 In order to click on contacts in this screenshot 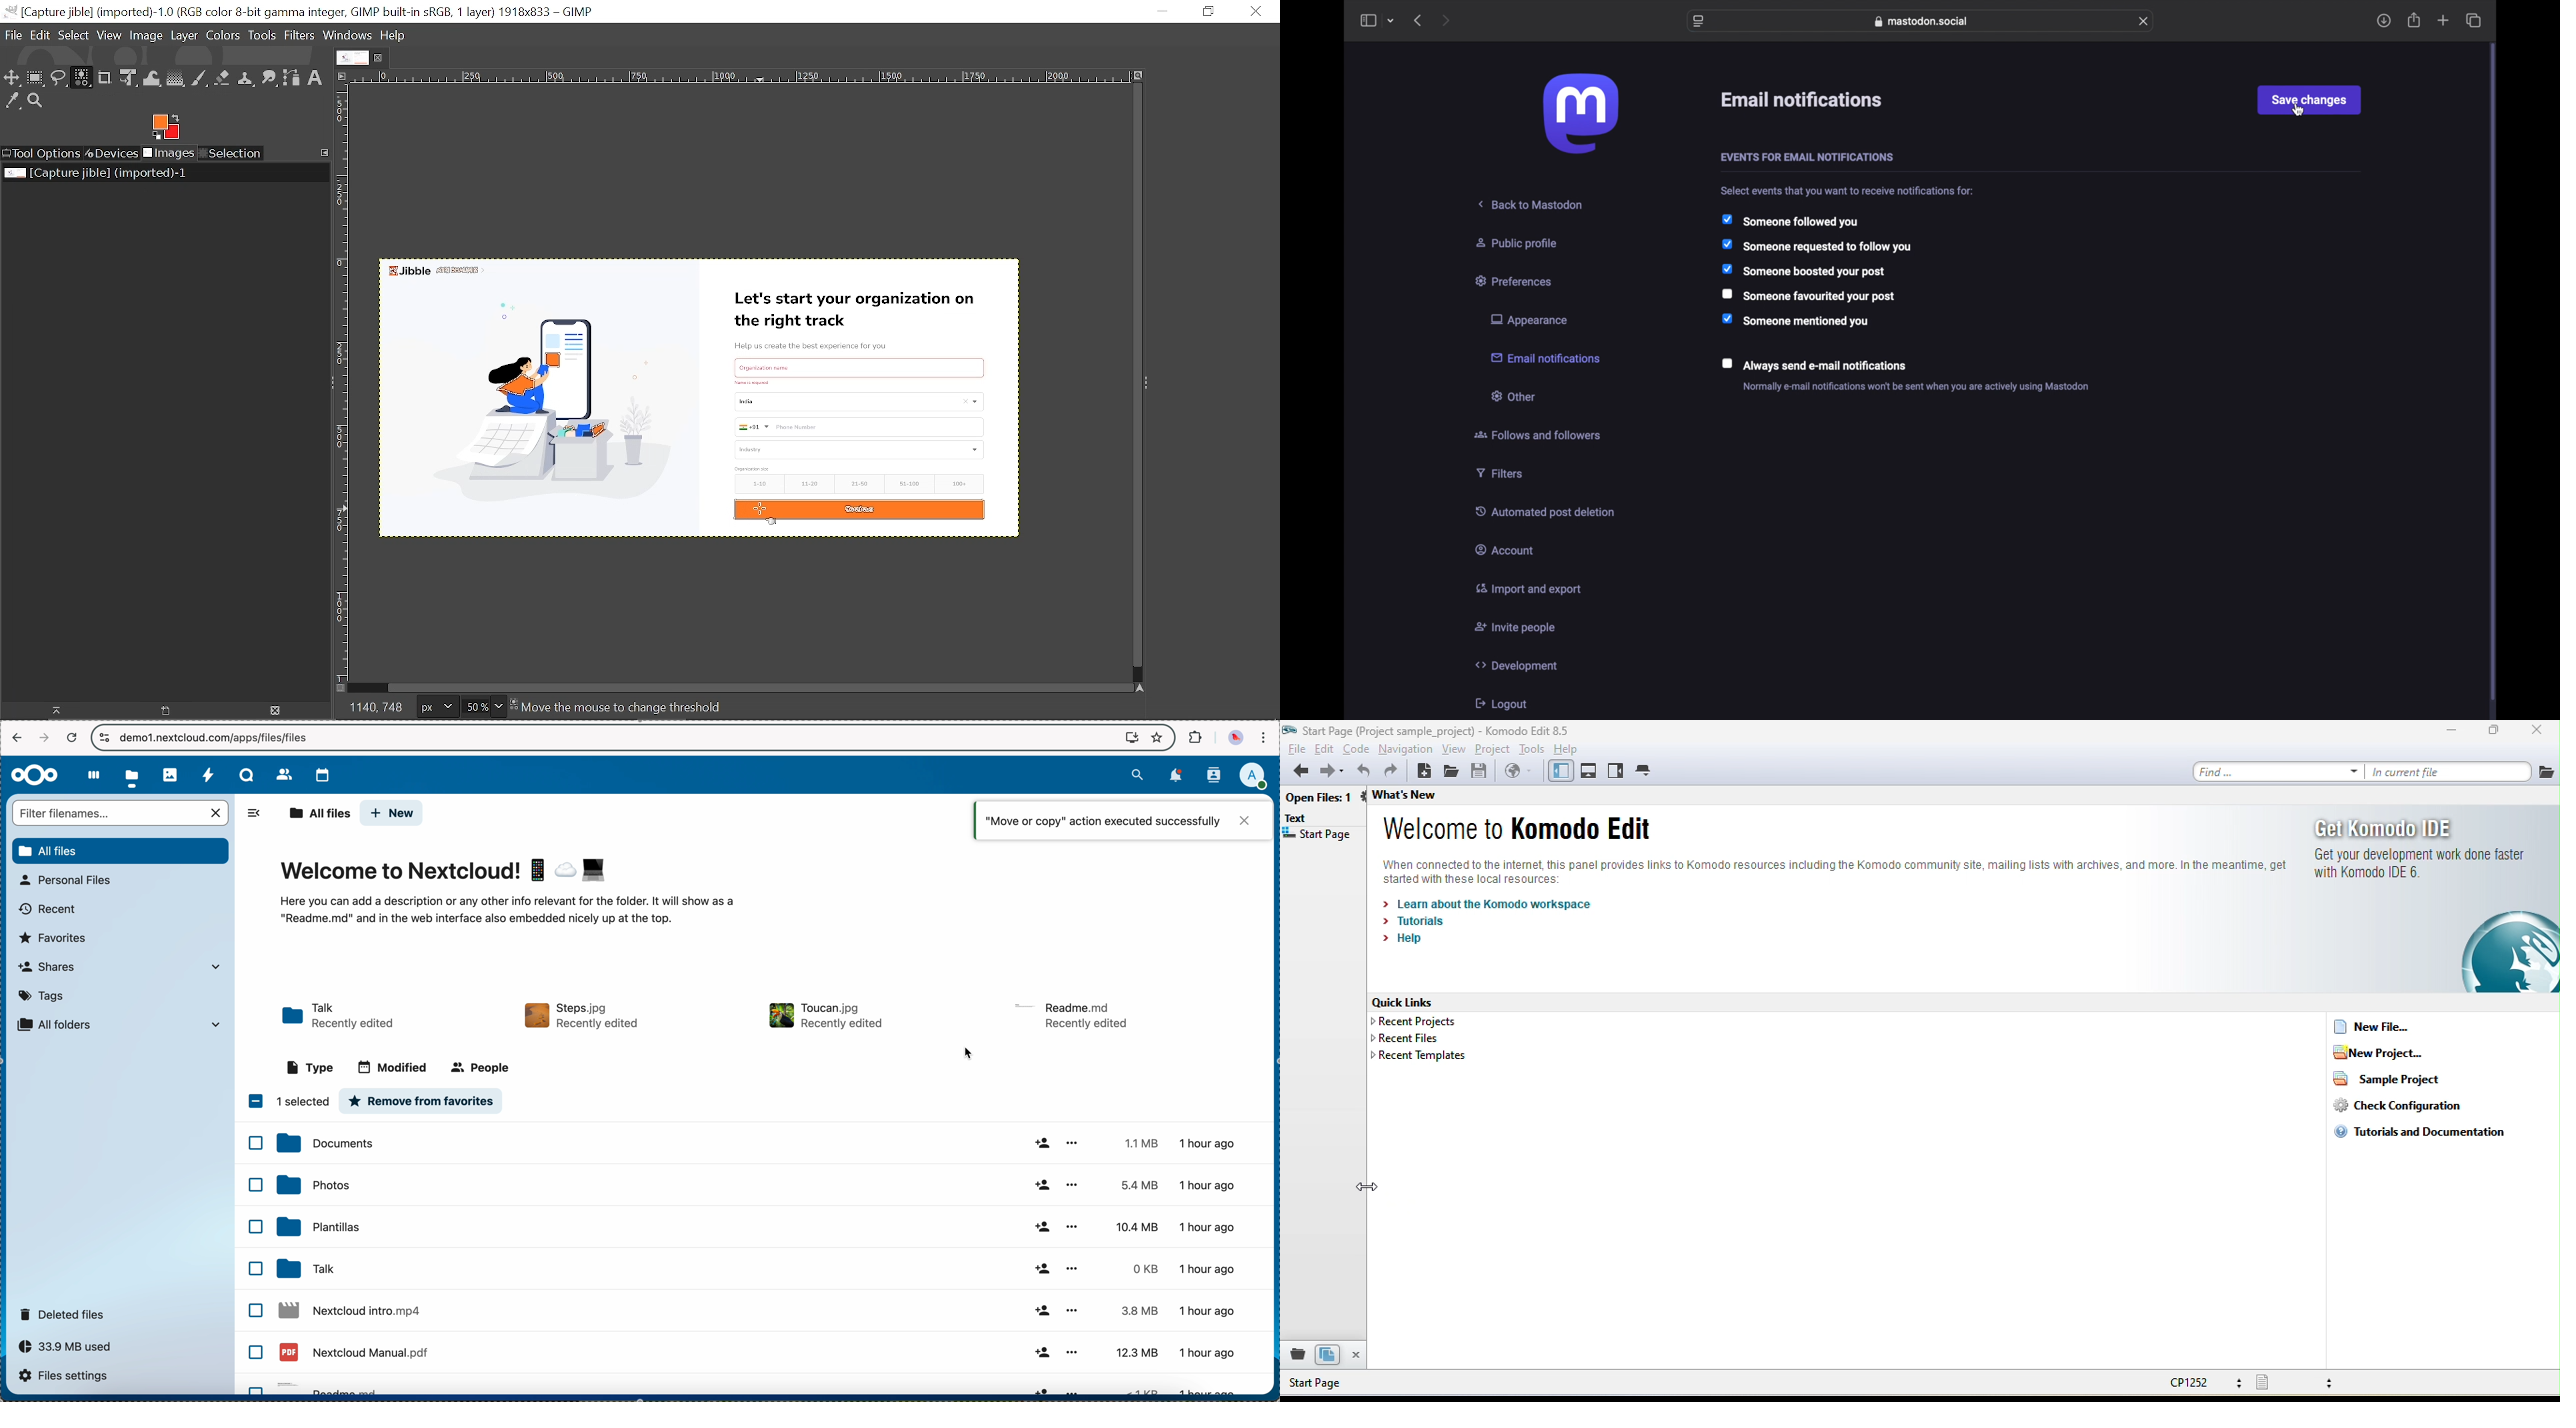, I will do `click(277, 772)`.